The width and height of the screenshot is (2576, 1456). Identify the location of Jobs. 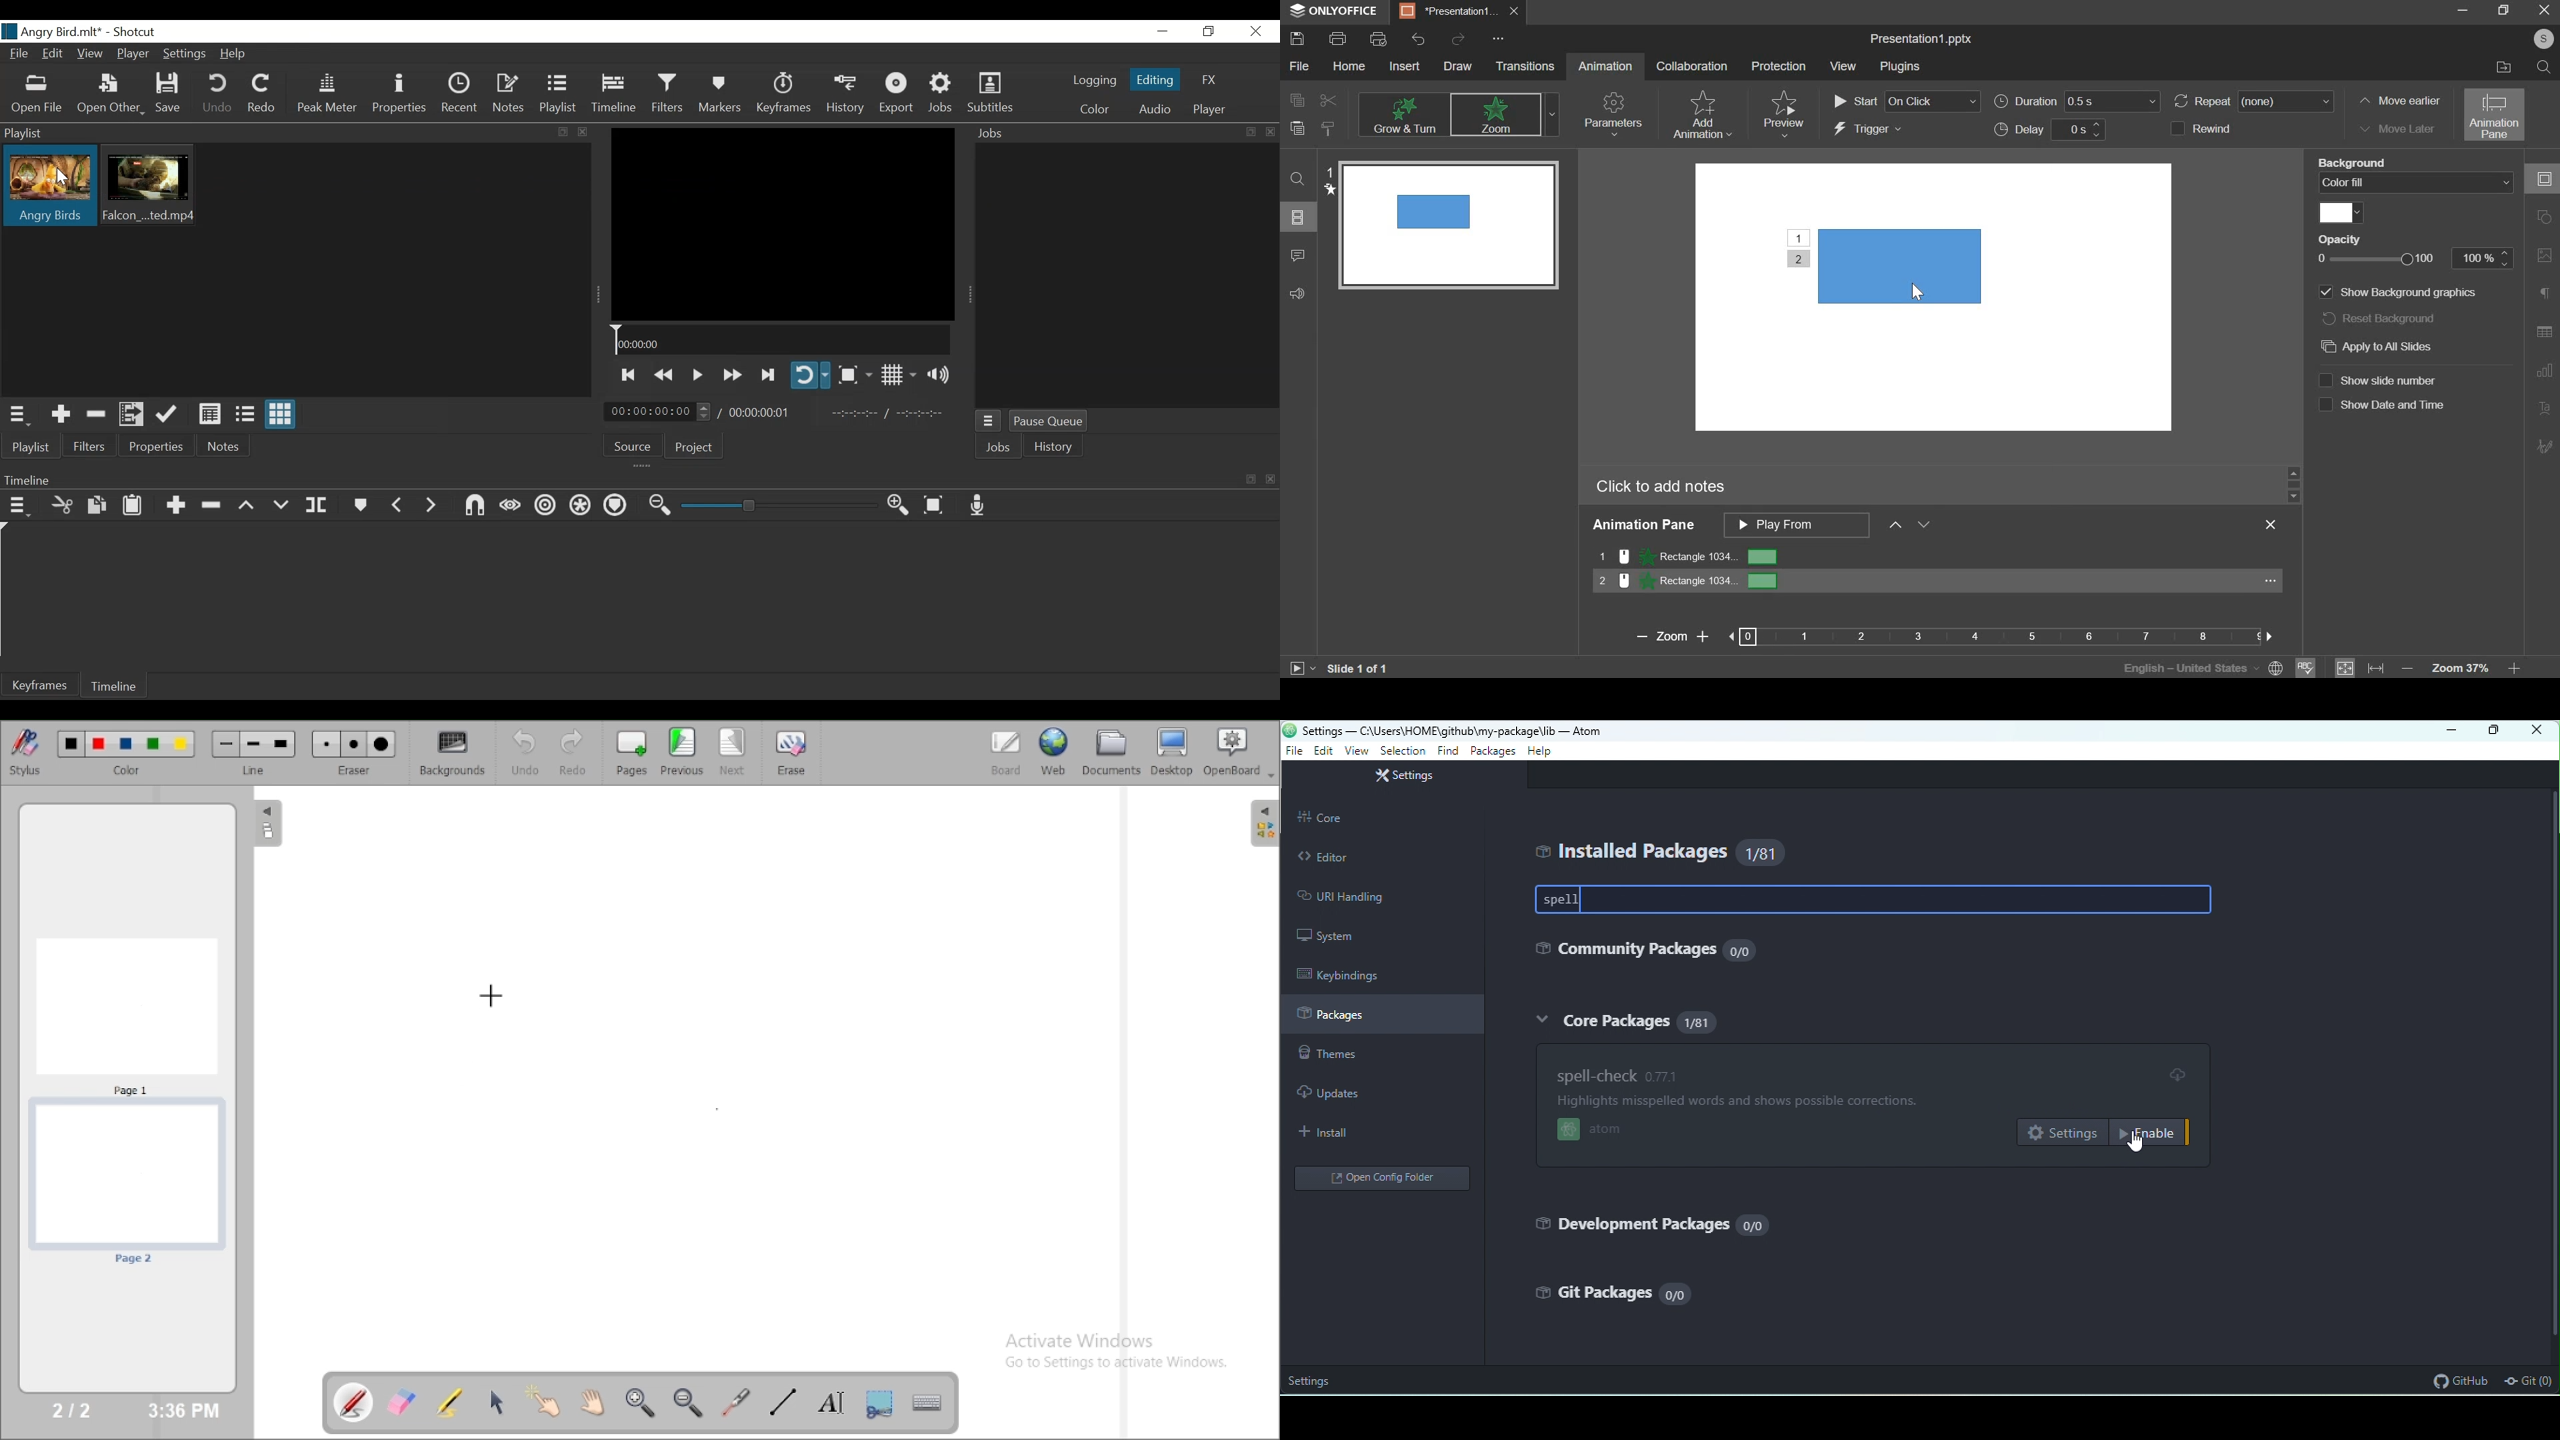
(998, 447).